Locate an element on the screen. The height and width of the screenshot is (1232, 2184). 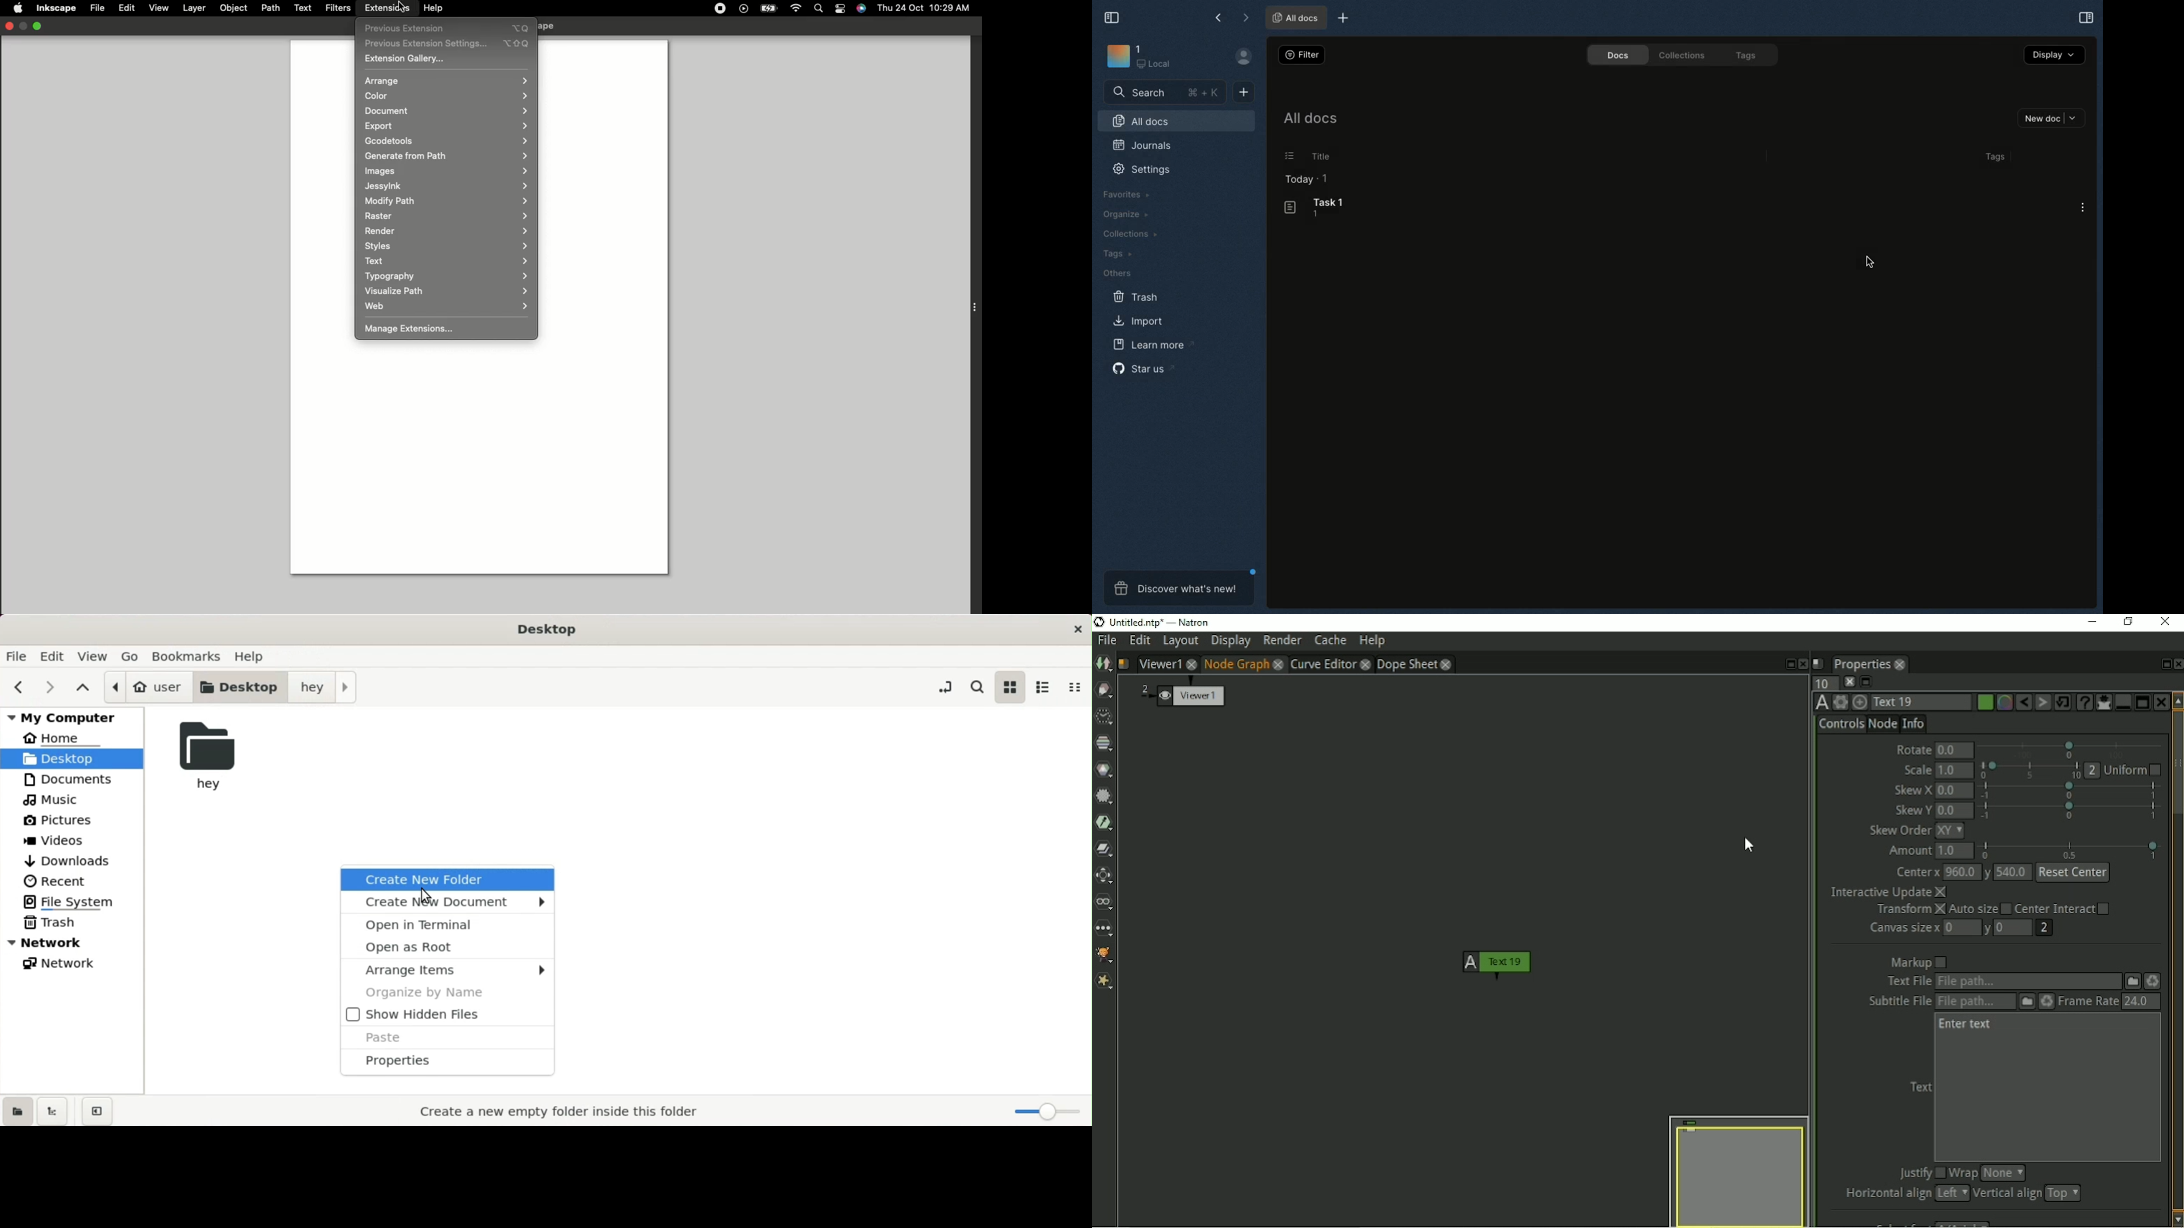
Display + is located at coordinates (2054, 56).